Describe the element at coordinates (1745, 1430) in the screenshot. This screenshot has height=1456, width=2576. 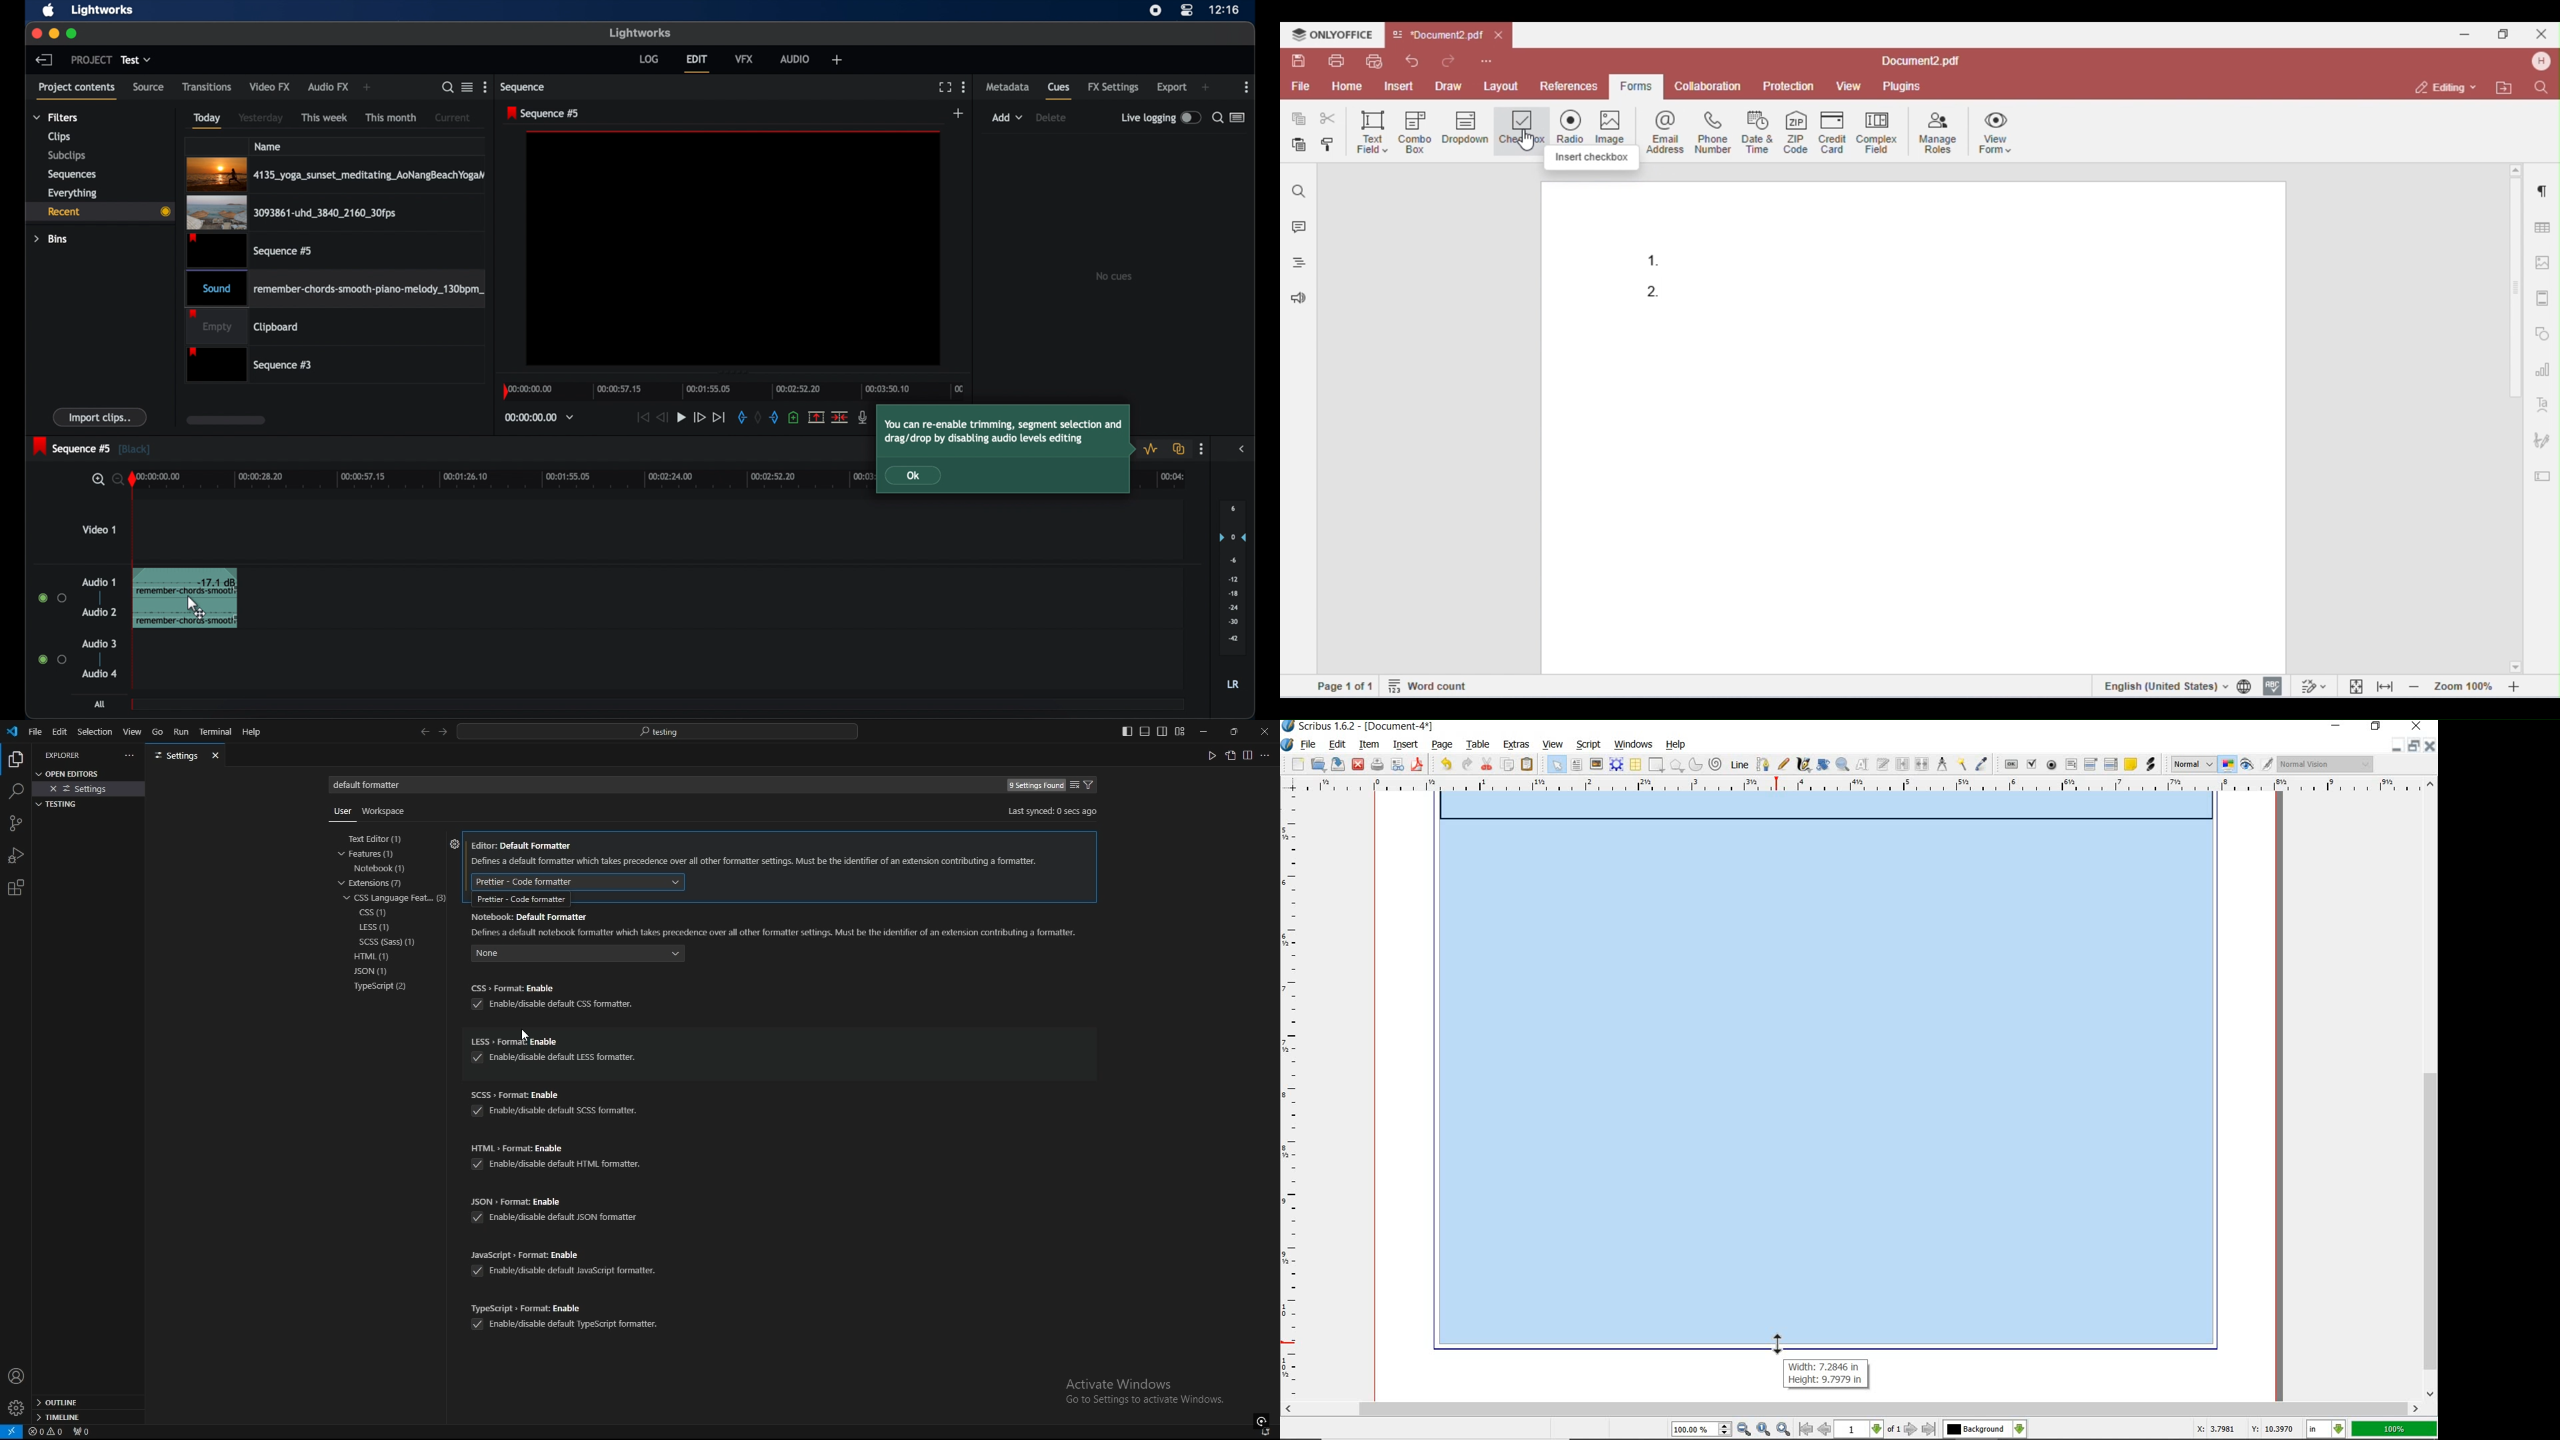
I see `zoom out` at that location.